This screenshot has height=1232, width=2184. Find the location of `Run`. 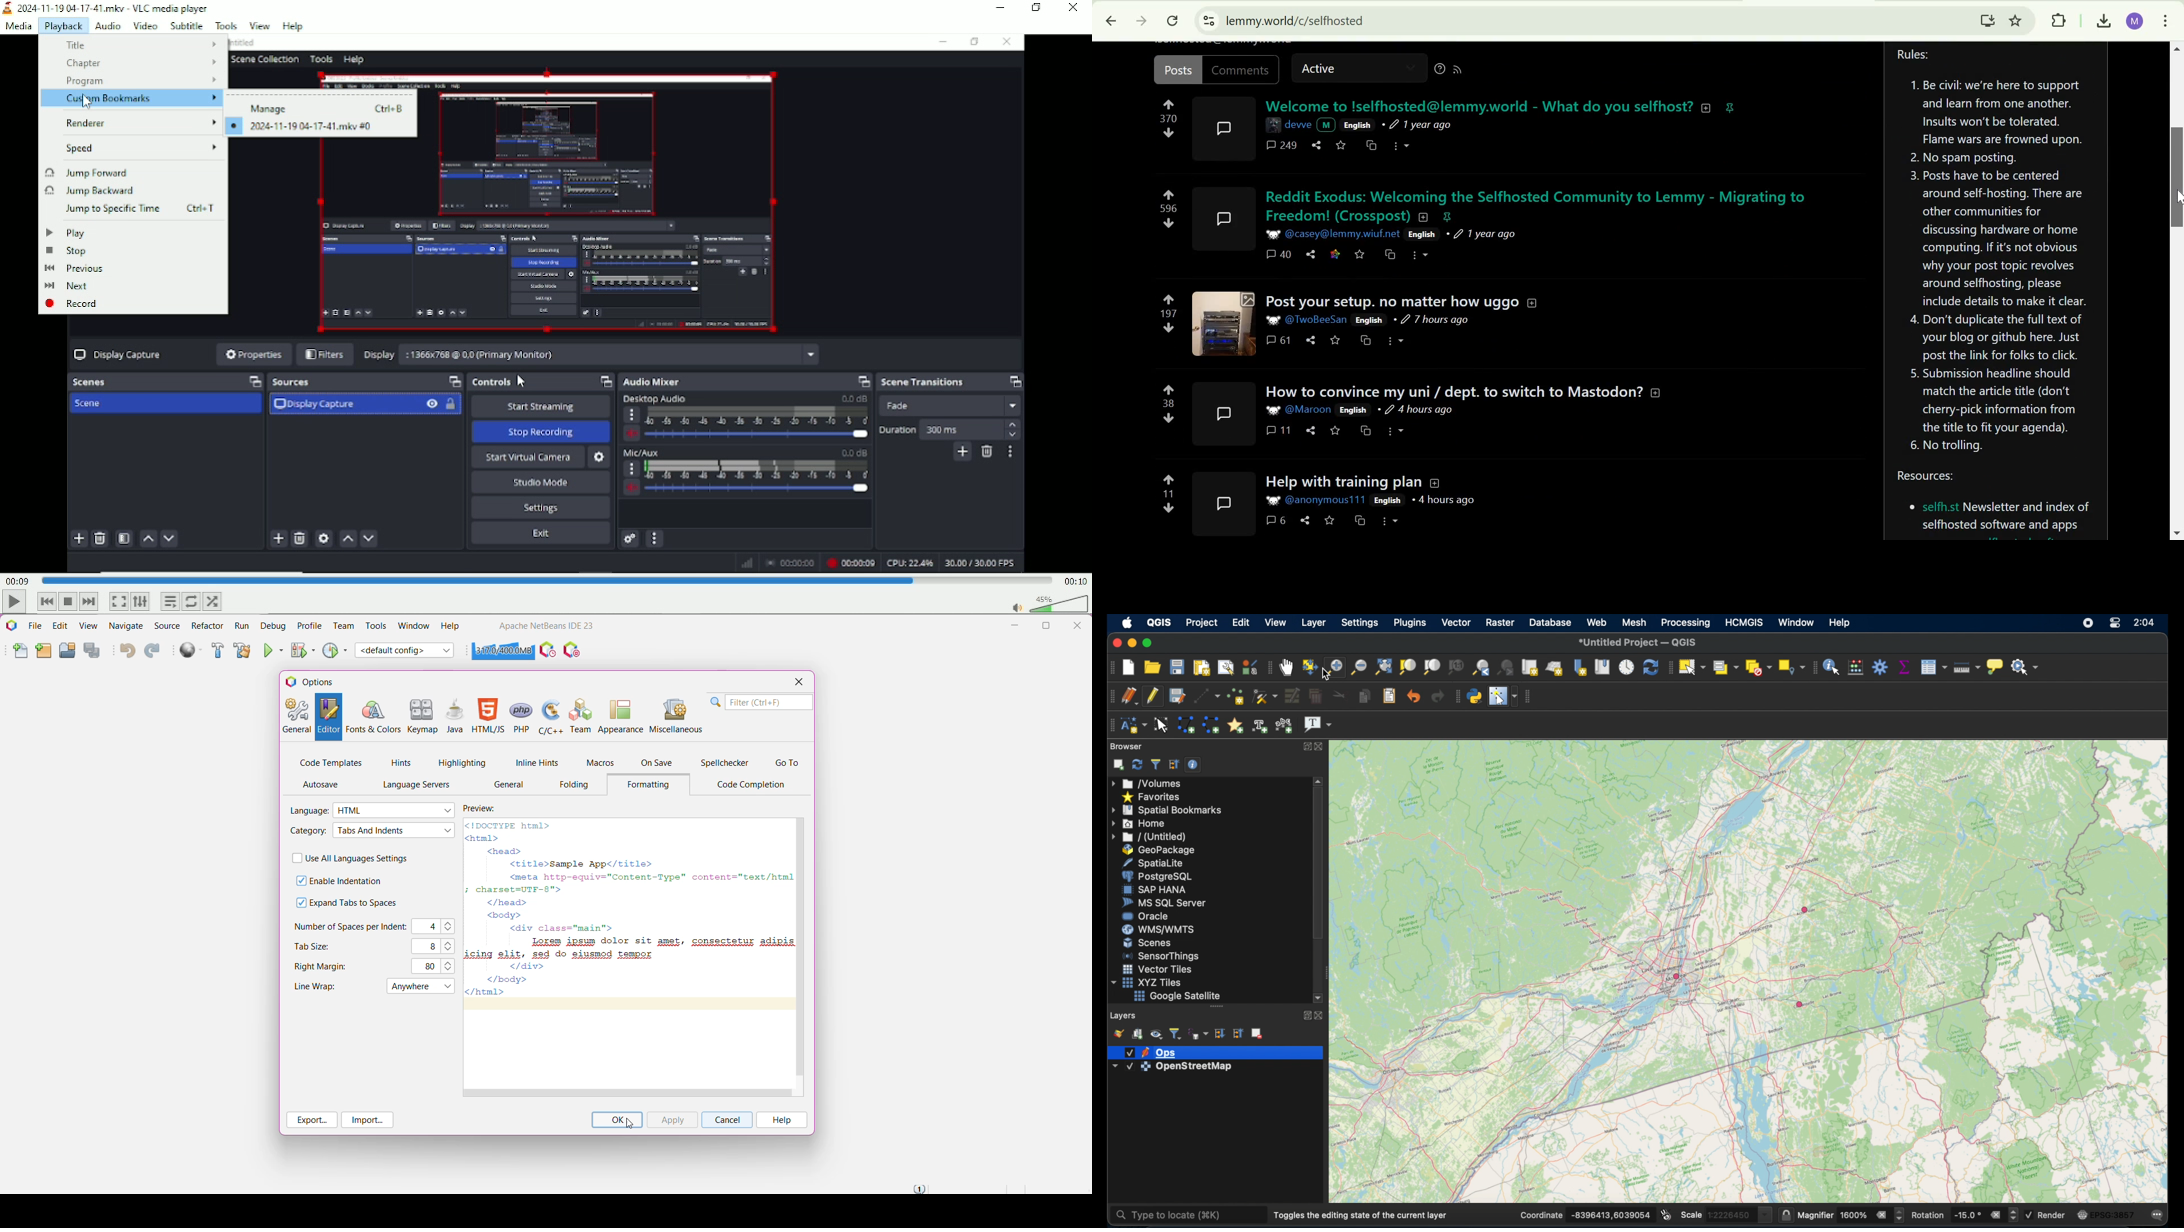

Run is located at coordinates (241, 627).